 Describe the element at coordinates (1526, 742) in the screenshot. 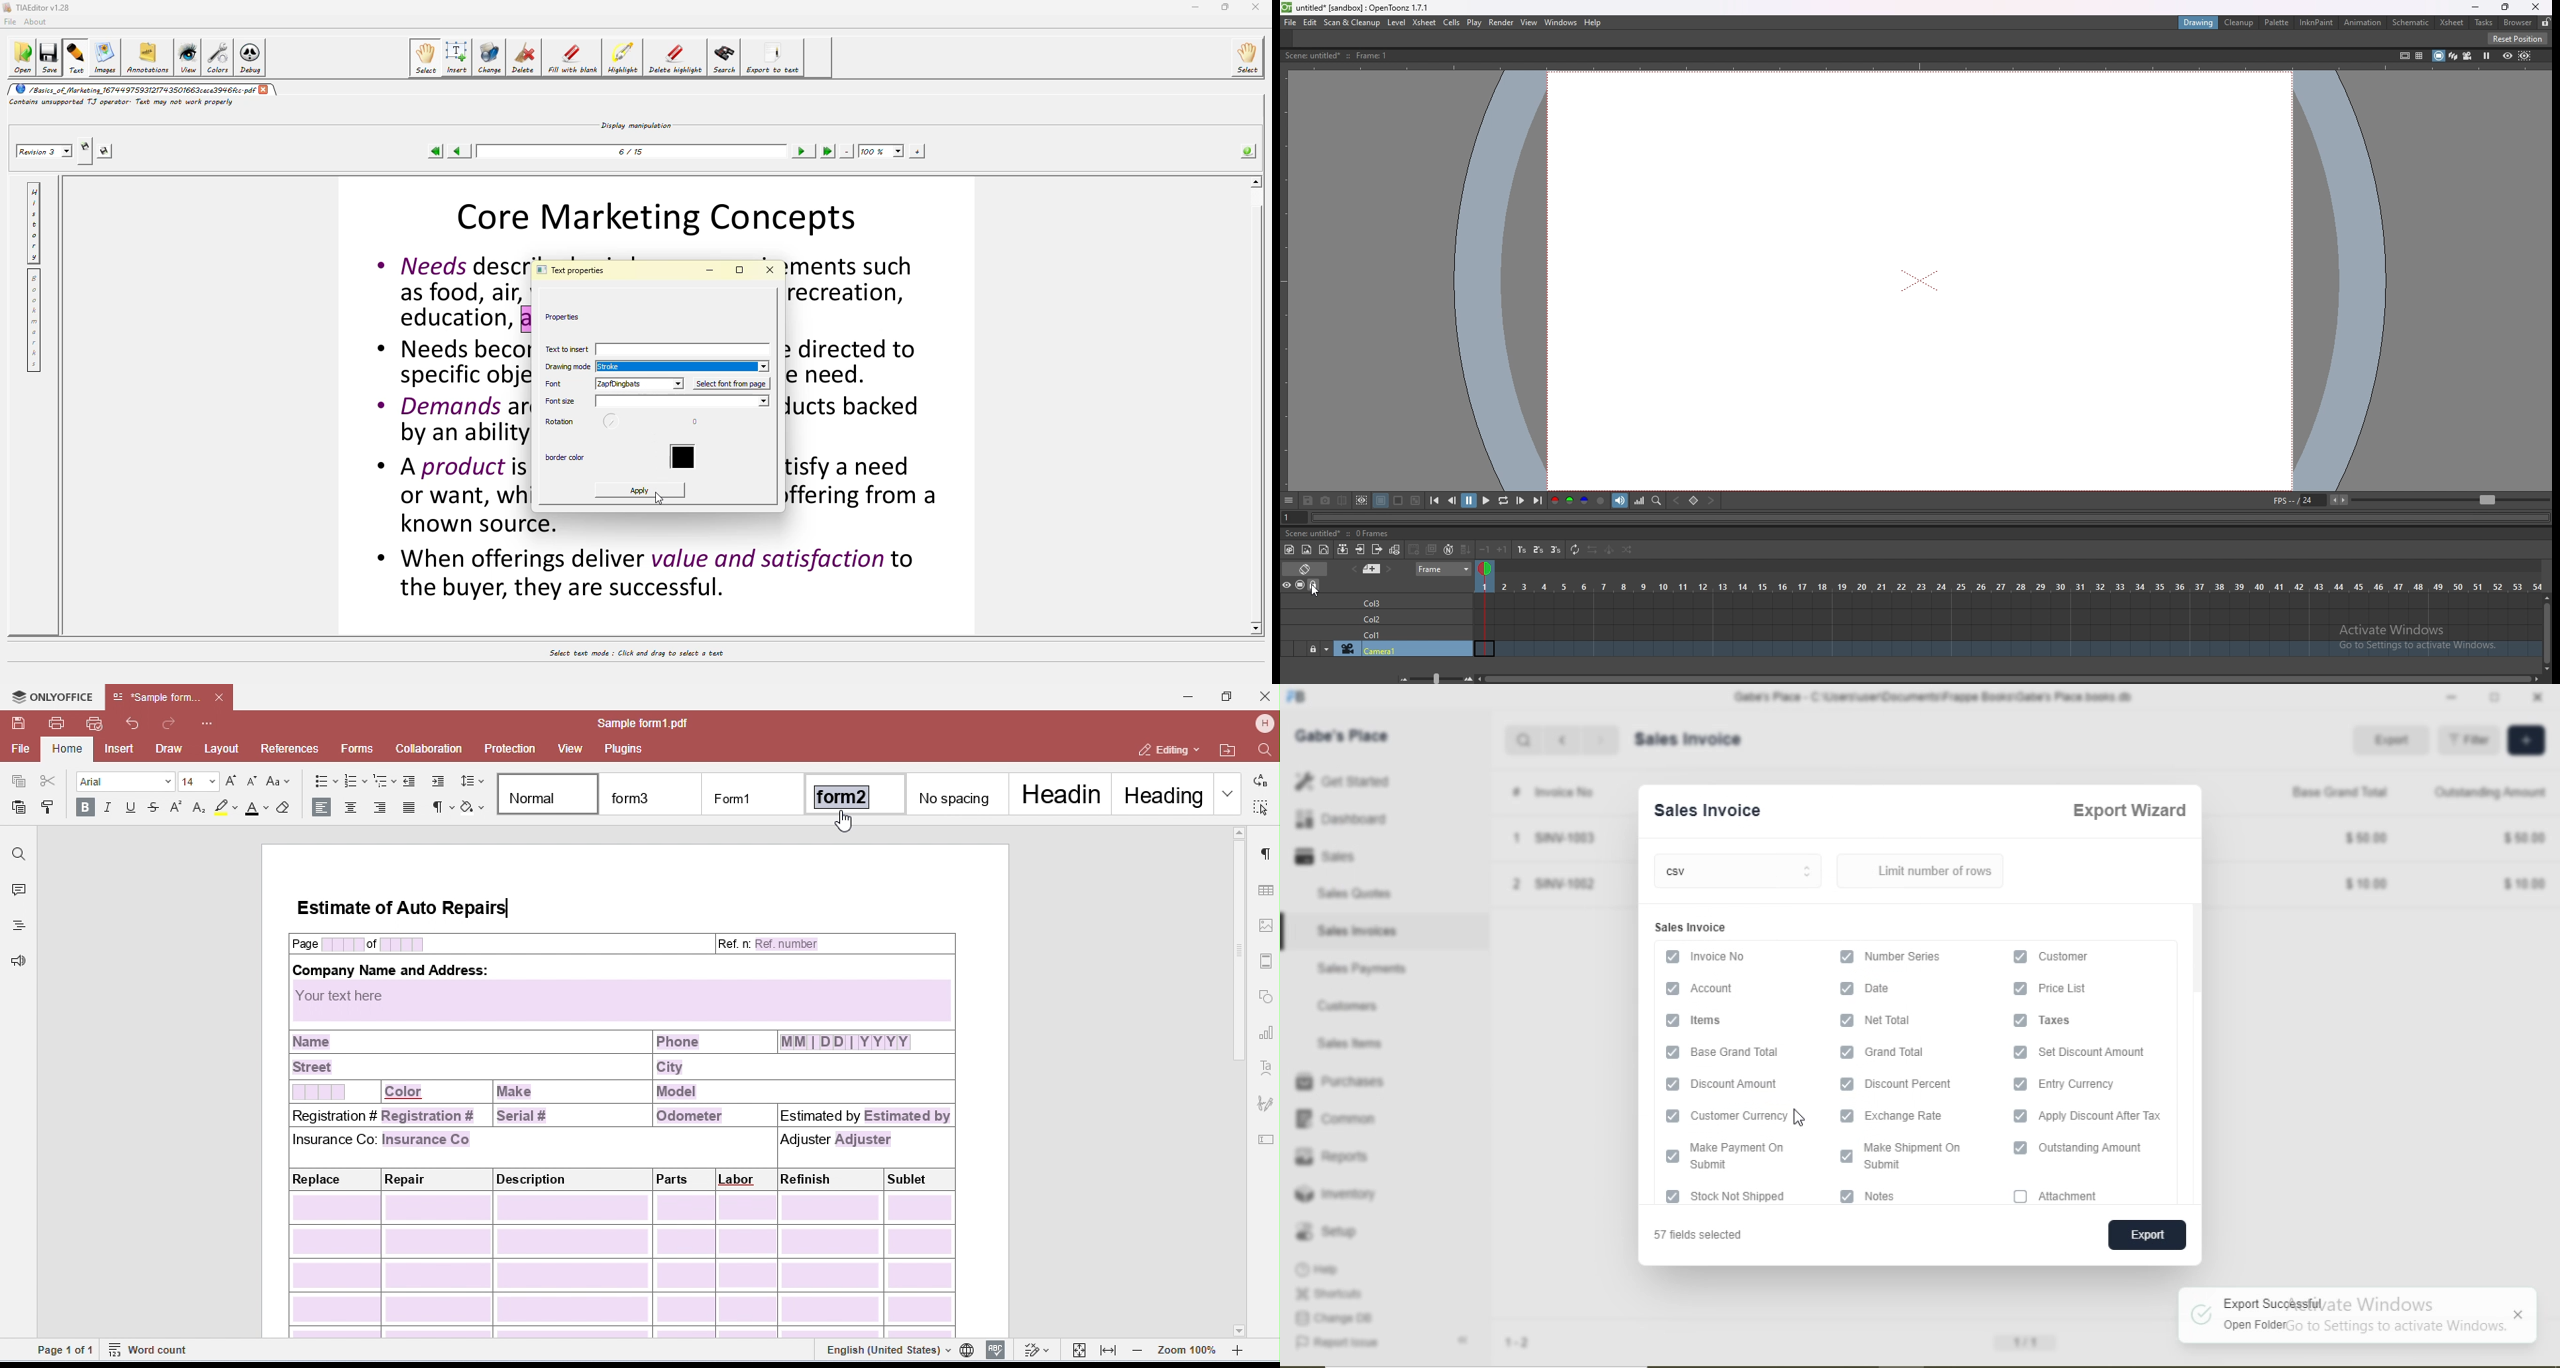

I see `search` at that location.